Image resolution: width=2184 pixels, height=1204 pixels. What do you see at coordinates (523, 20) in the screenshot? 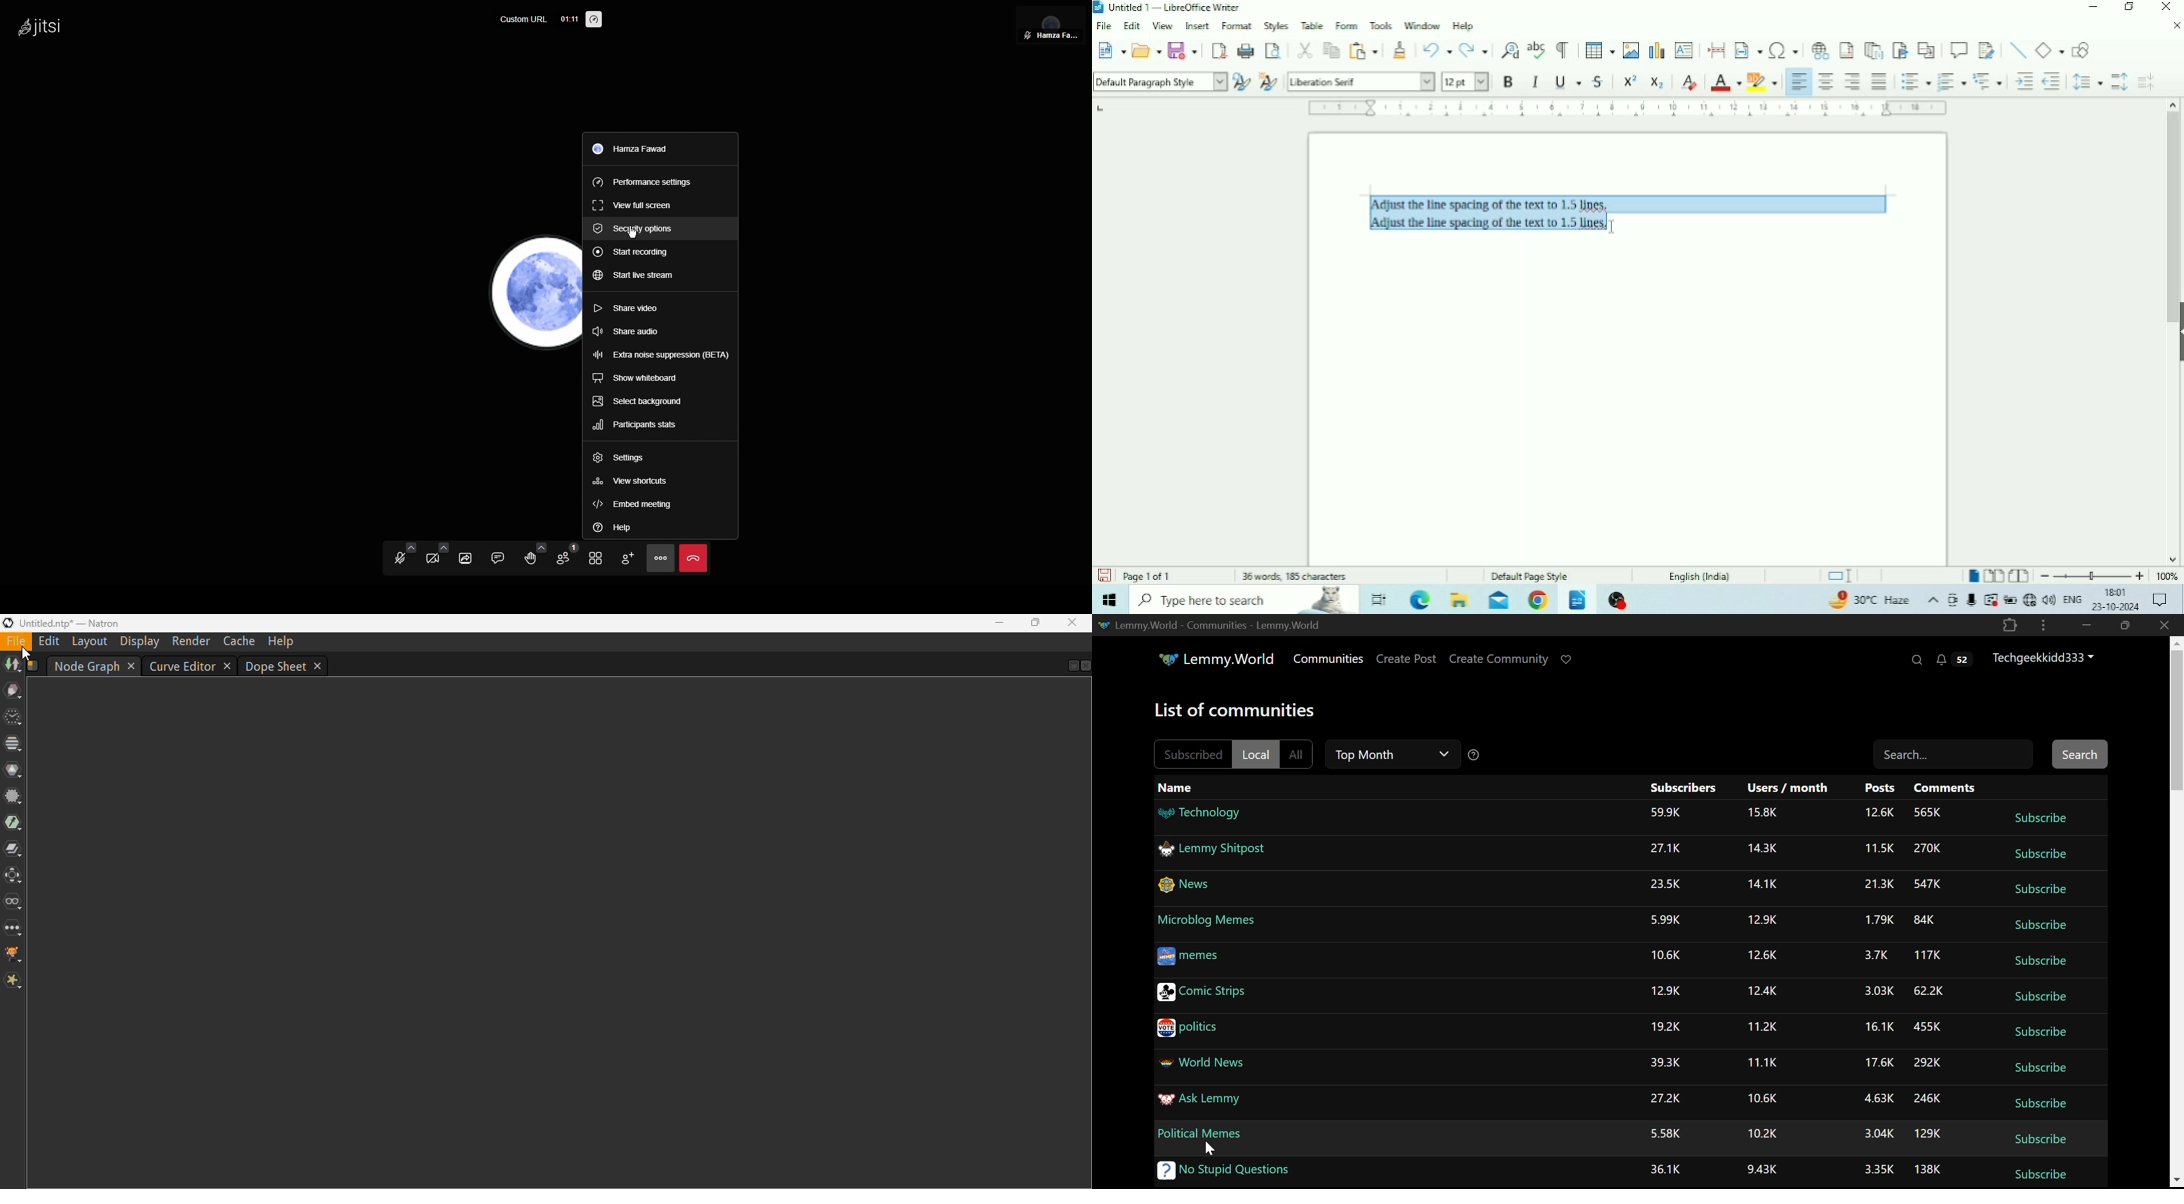
I see `Custom URL` at bounding box center [523, 20].